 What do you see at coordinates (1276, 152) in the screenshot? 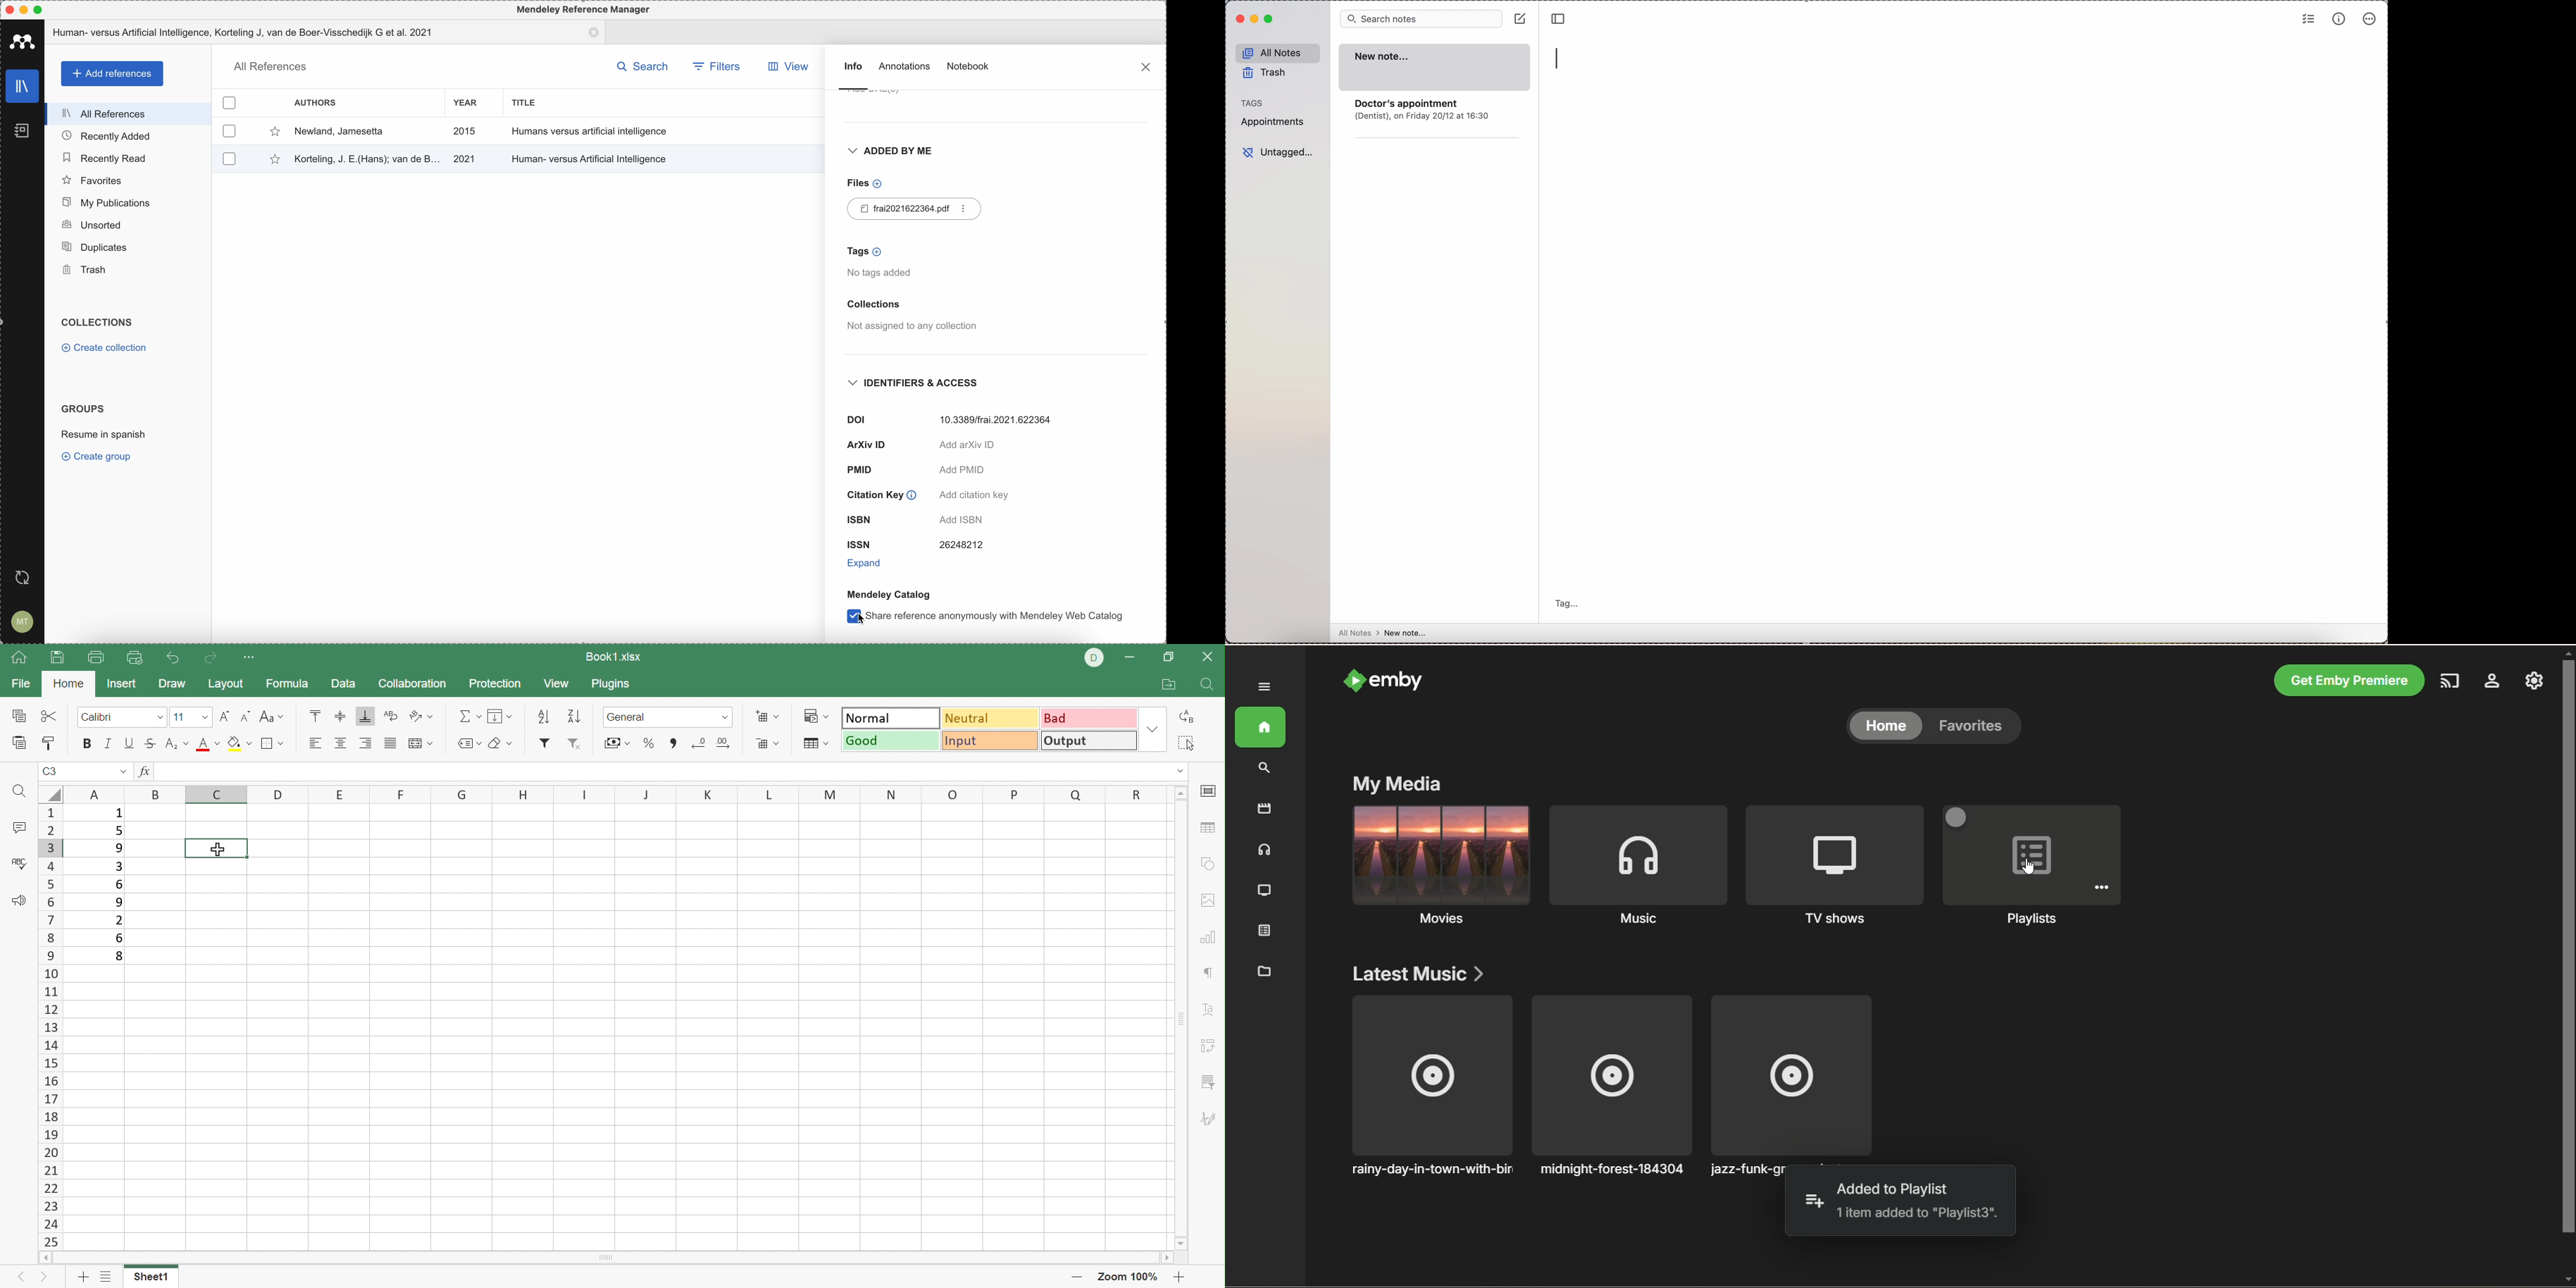
I see `untagged` at bounding box center [1276, 152].